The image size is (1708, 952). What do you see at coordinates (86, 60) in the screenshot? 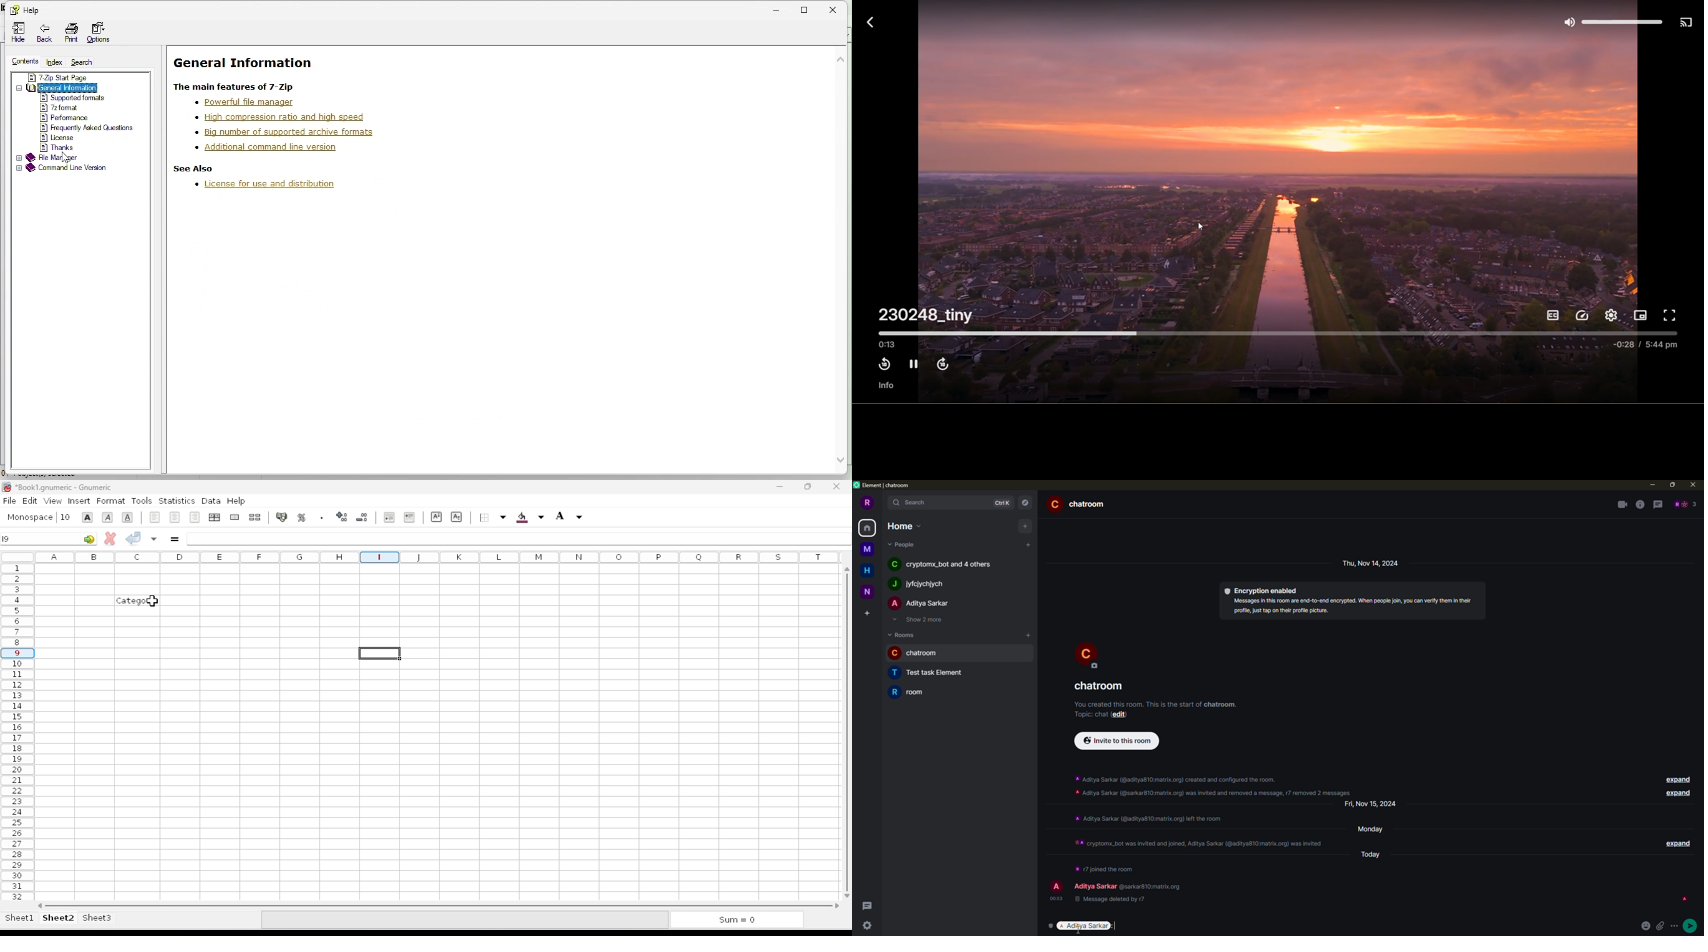
I see `Search ` at bounding box center [86, 60].